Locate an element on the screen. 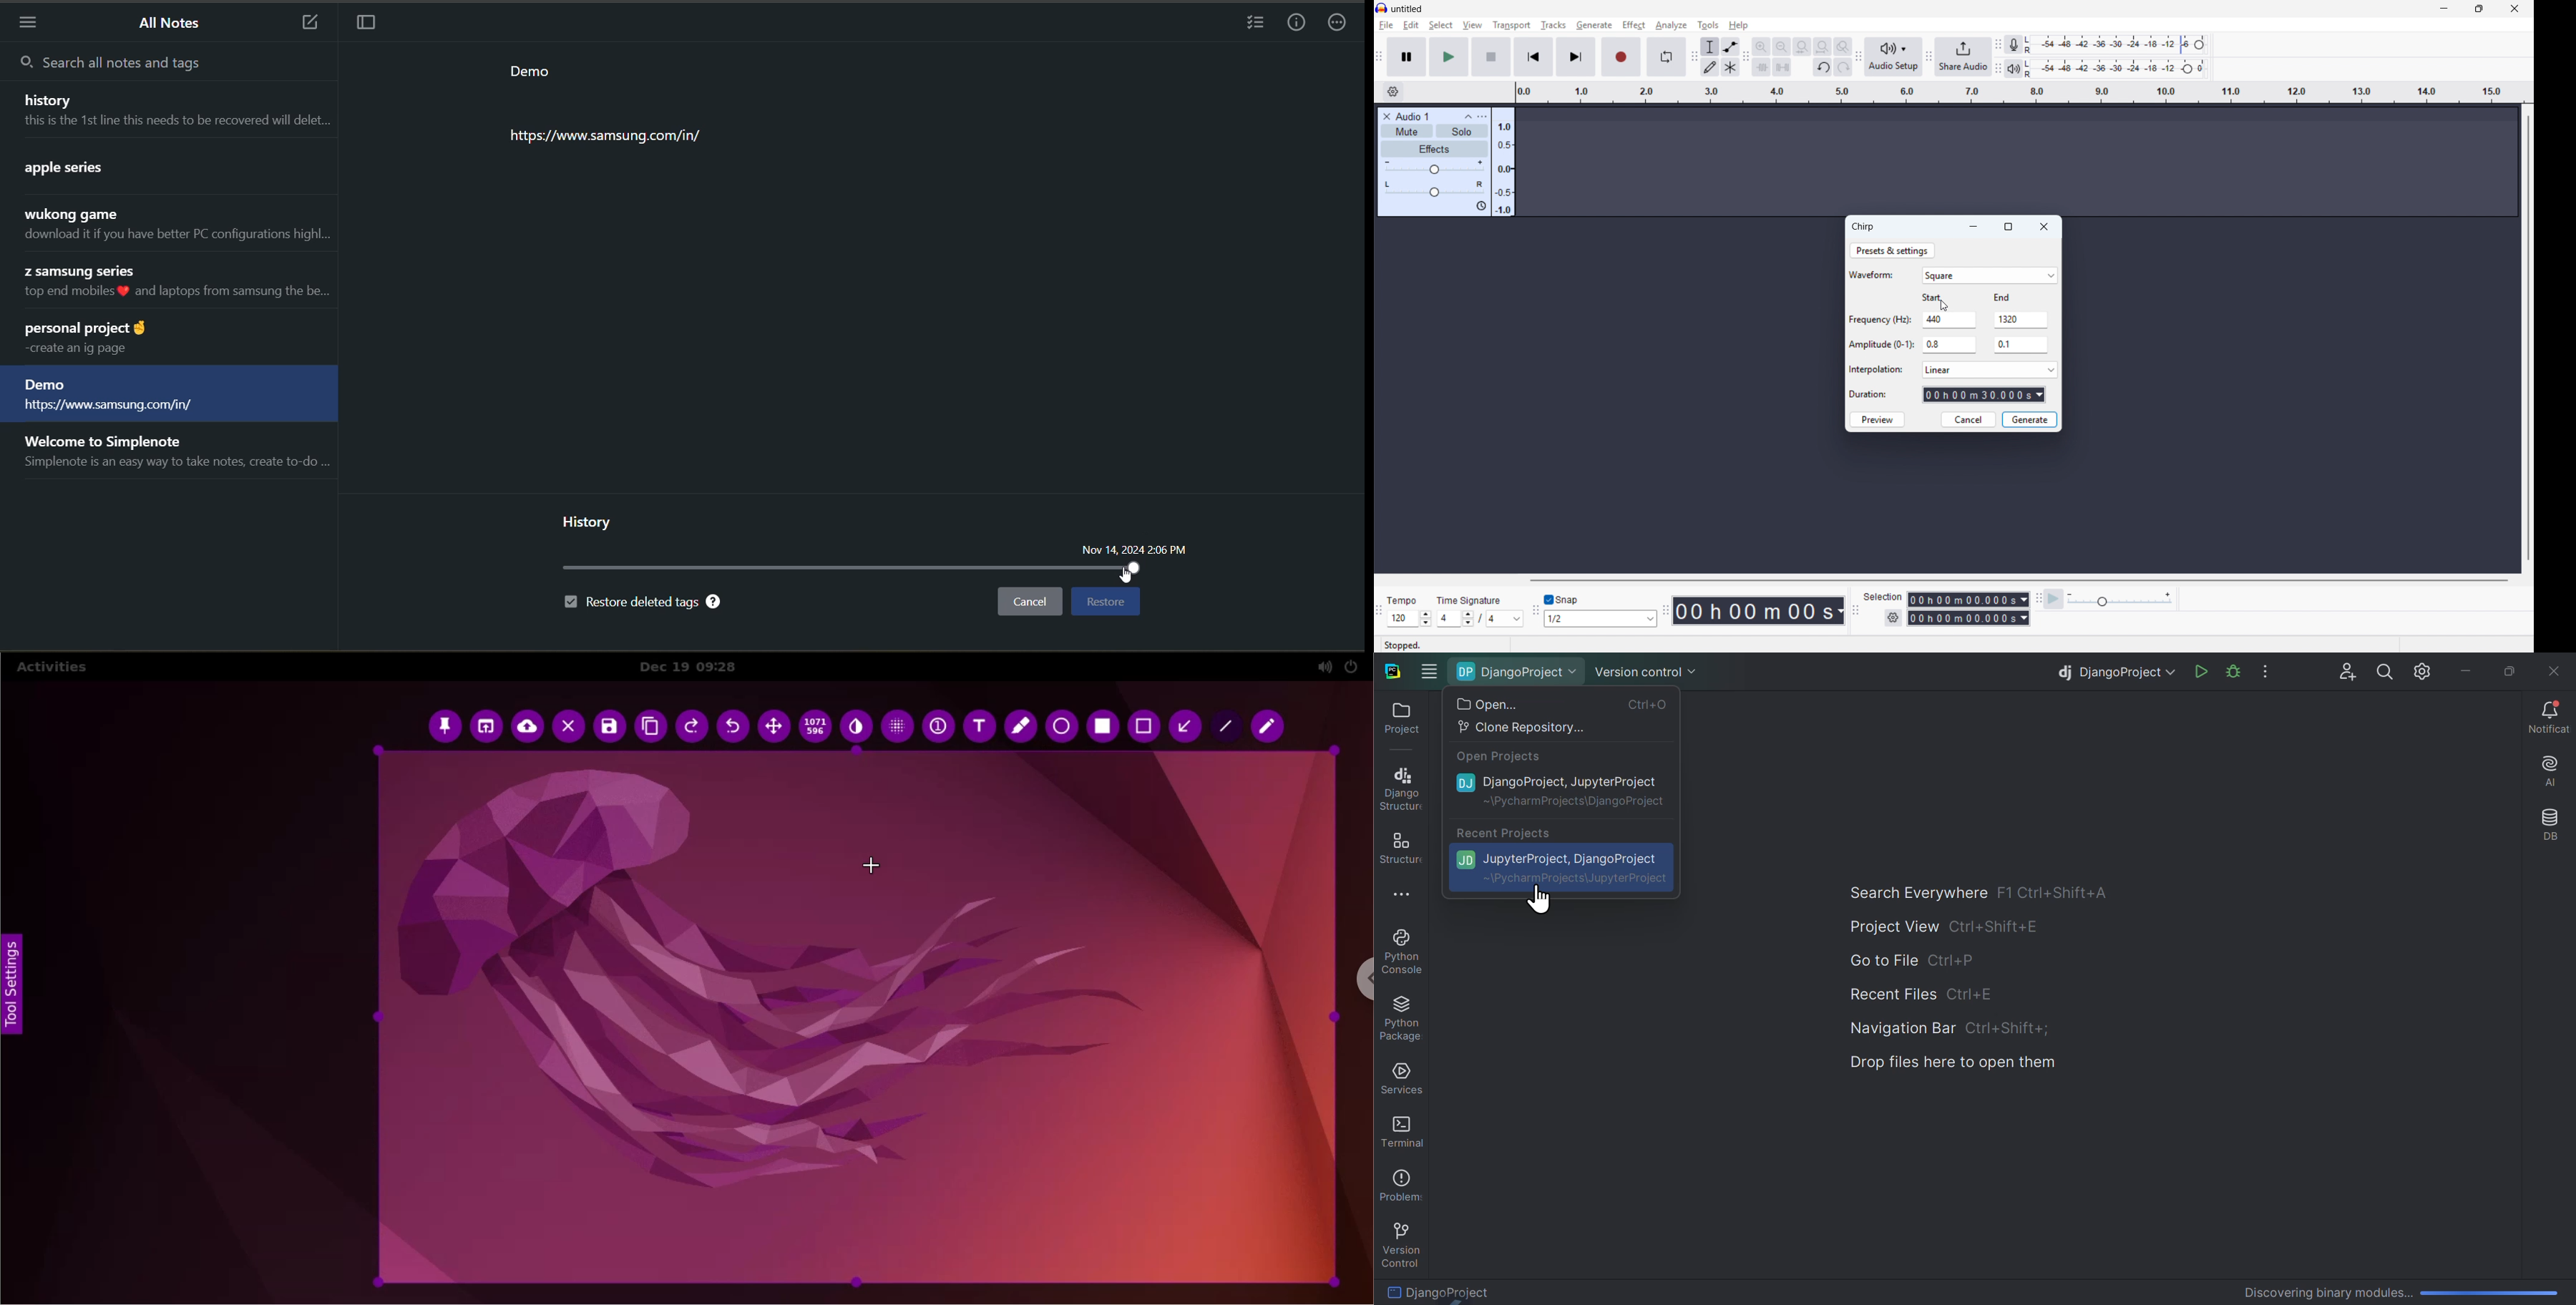 The height and width of the screenshot is (1316, 2576). time toolbar  is located at coordinates (1666, 611).